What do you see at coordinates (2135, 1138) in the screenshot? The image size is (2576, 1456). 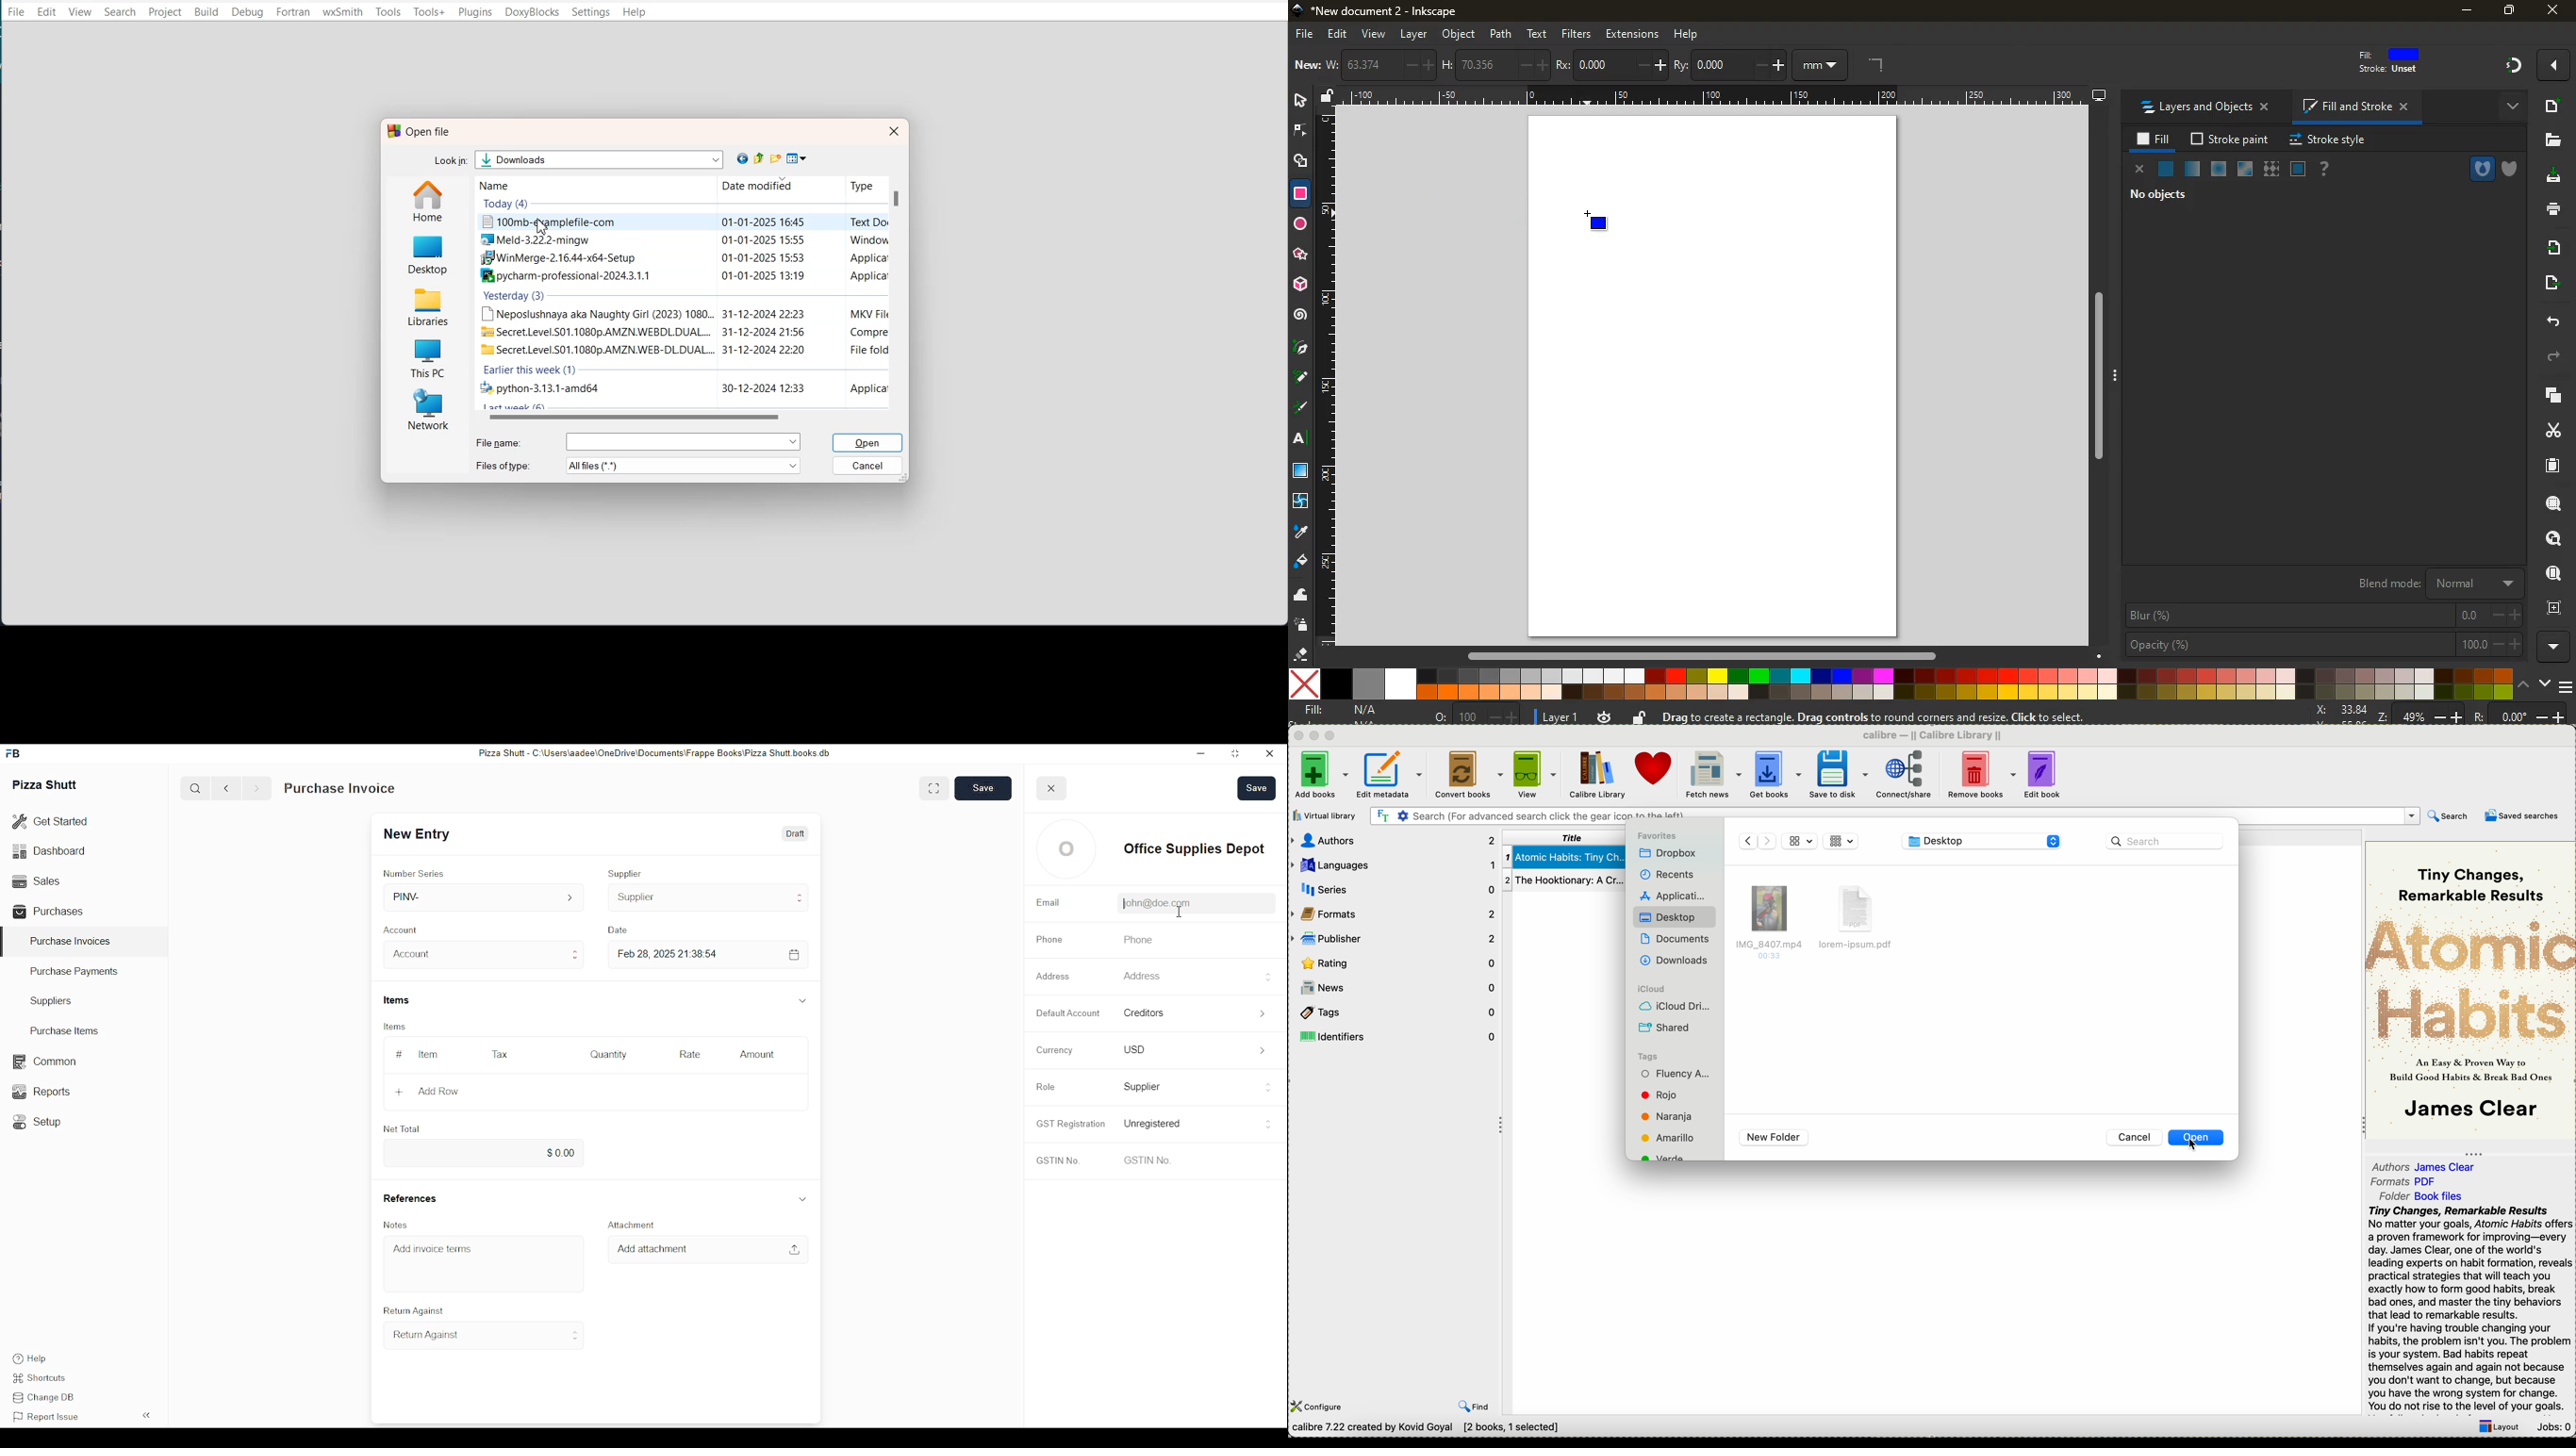 I see `cancel` at bounding box center [2135, 1138].